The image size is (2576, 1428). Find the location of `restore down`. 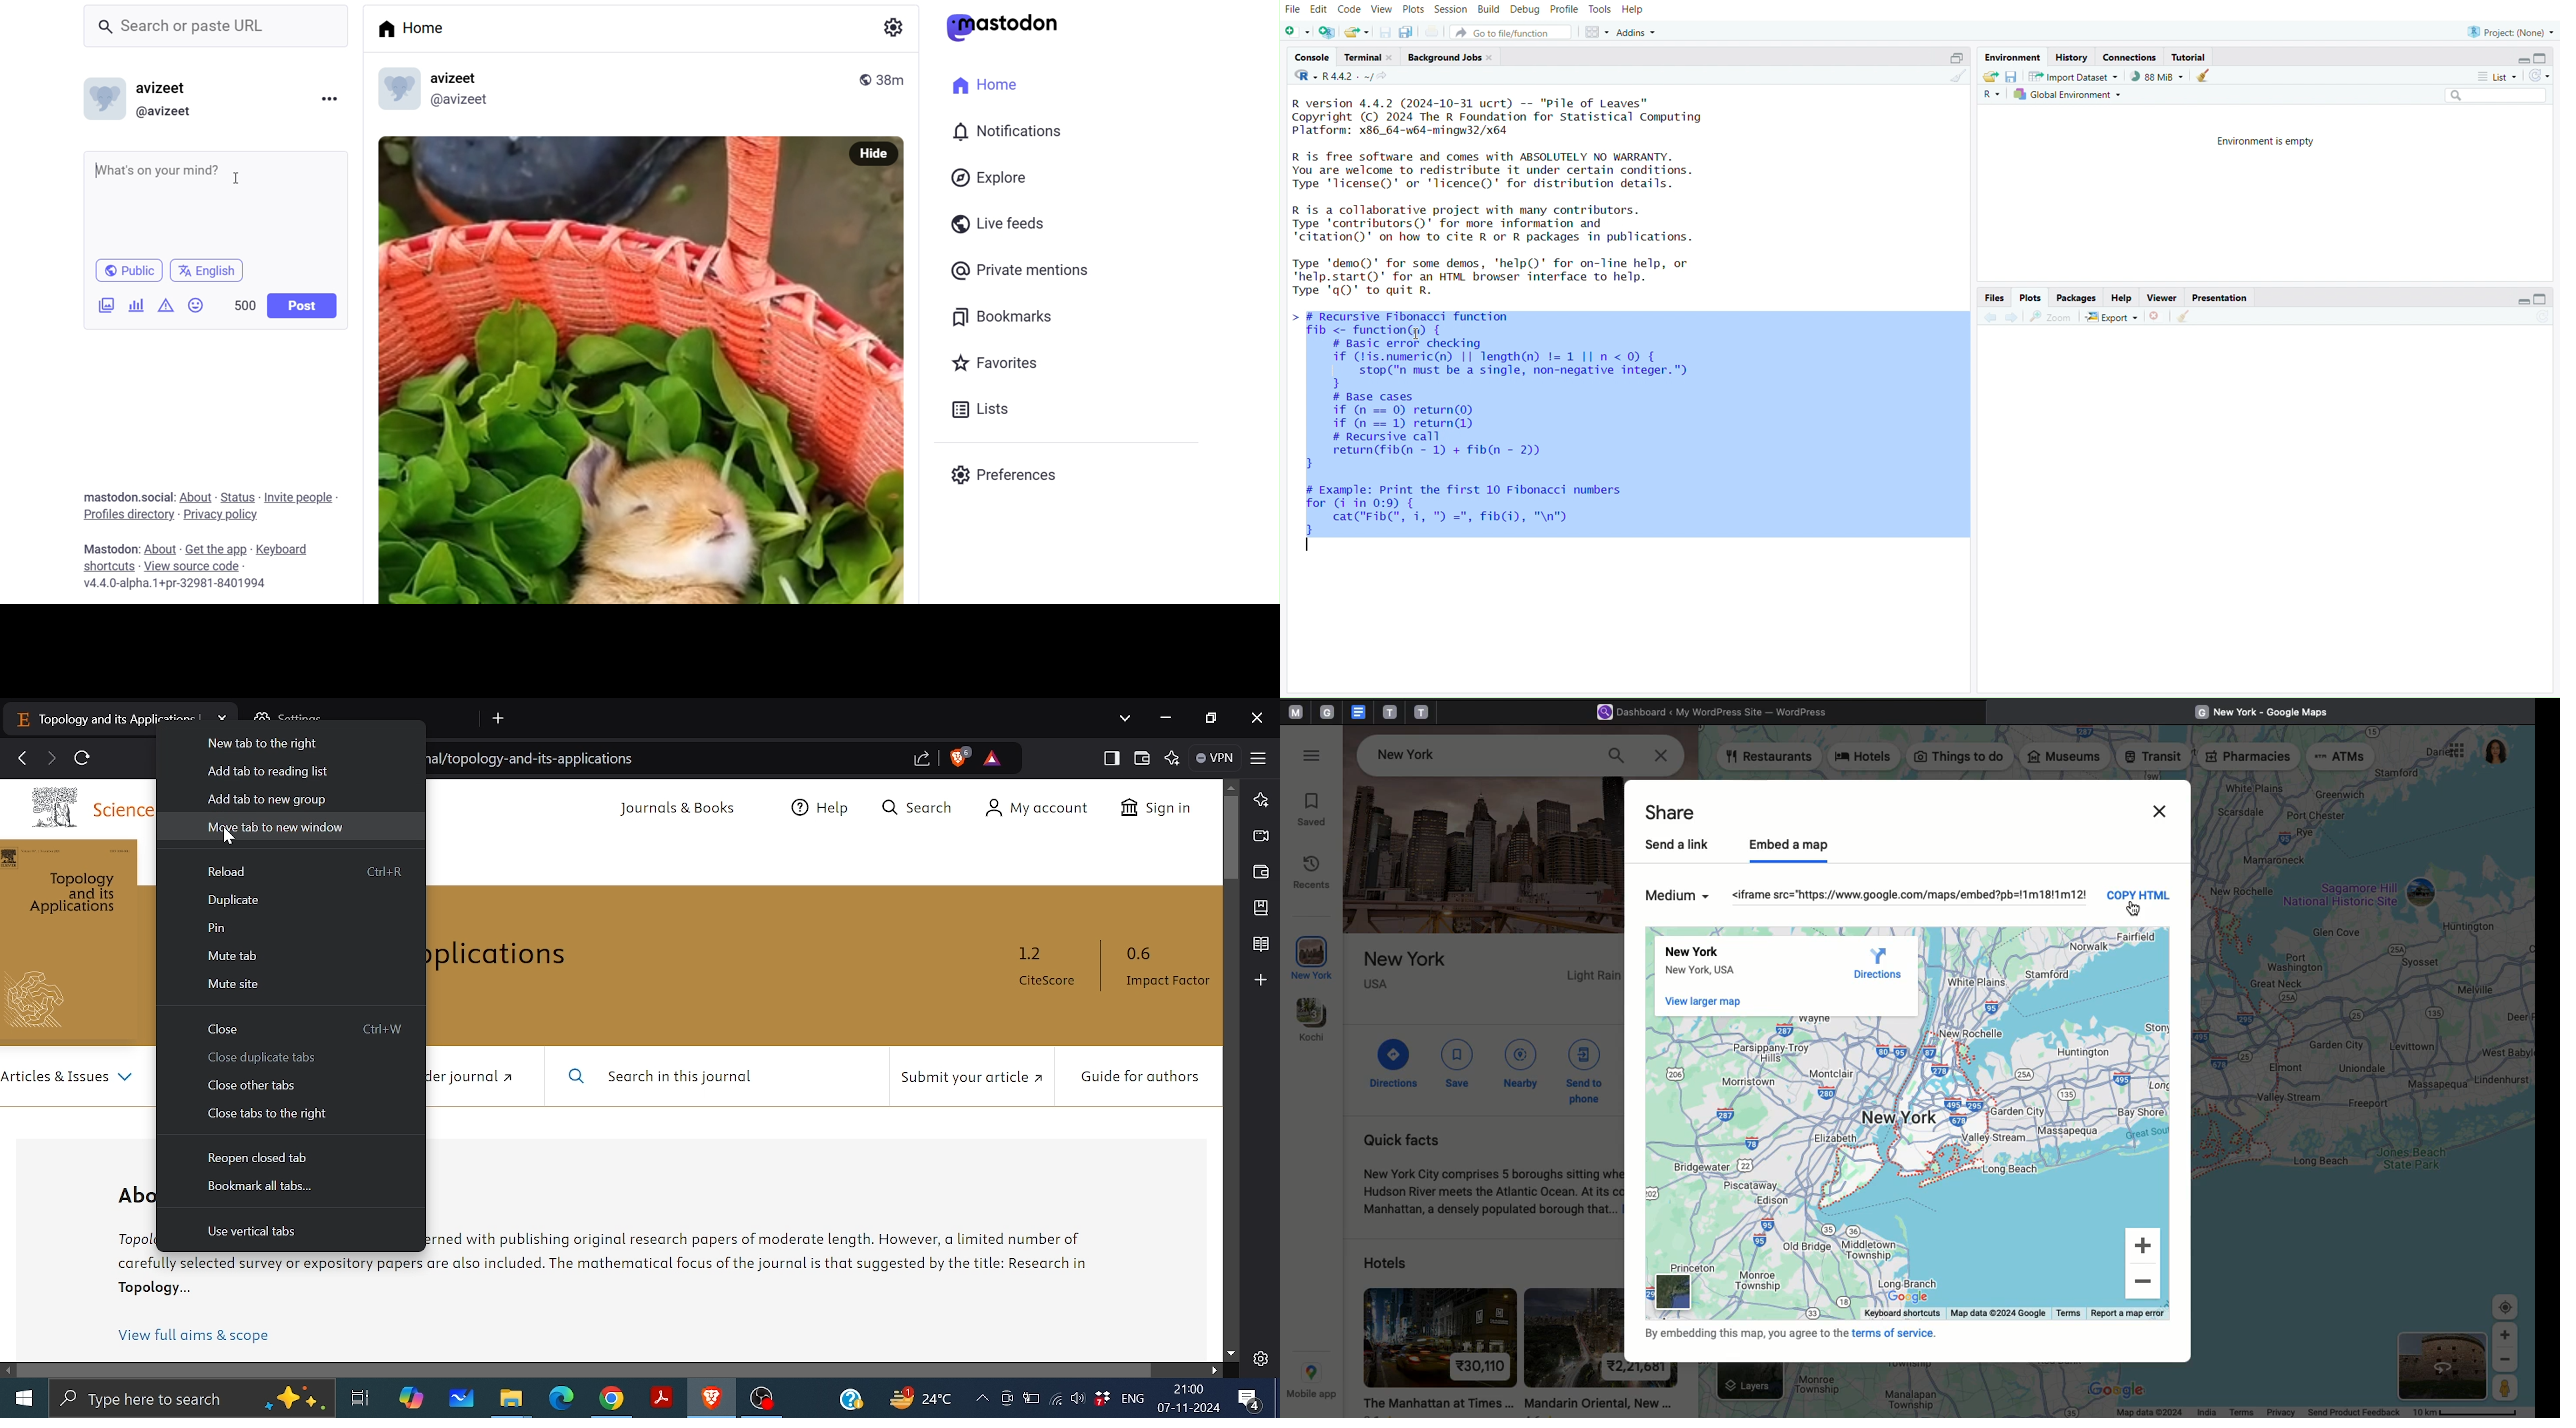

restore down is located at coordinates (1210, 717).